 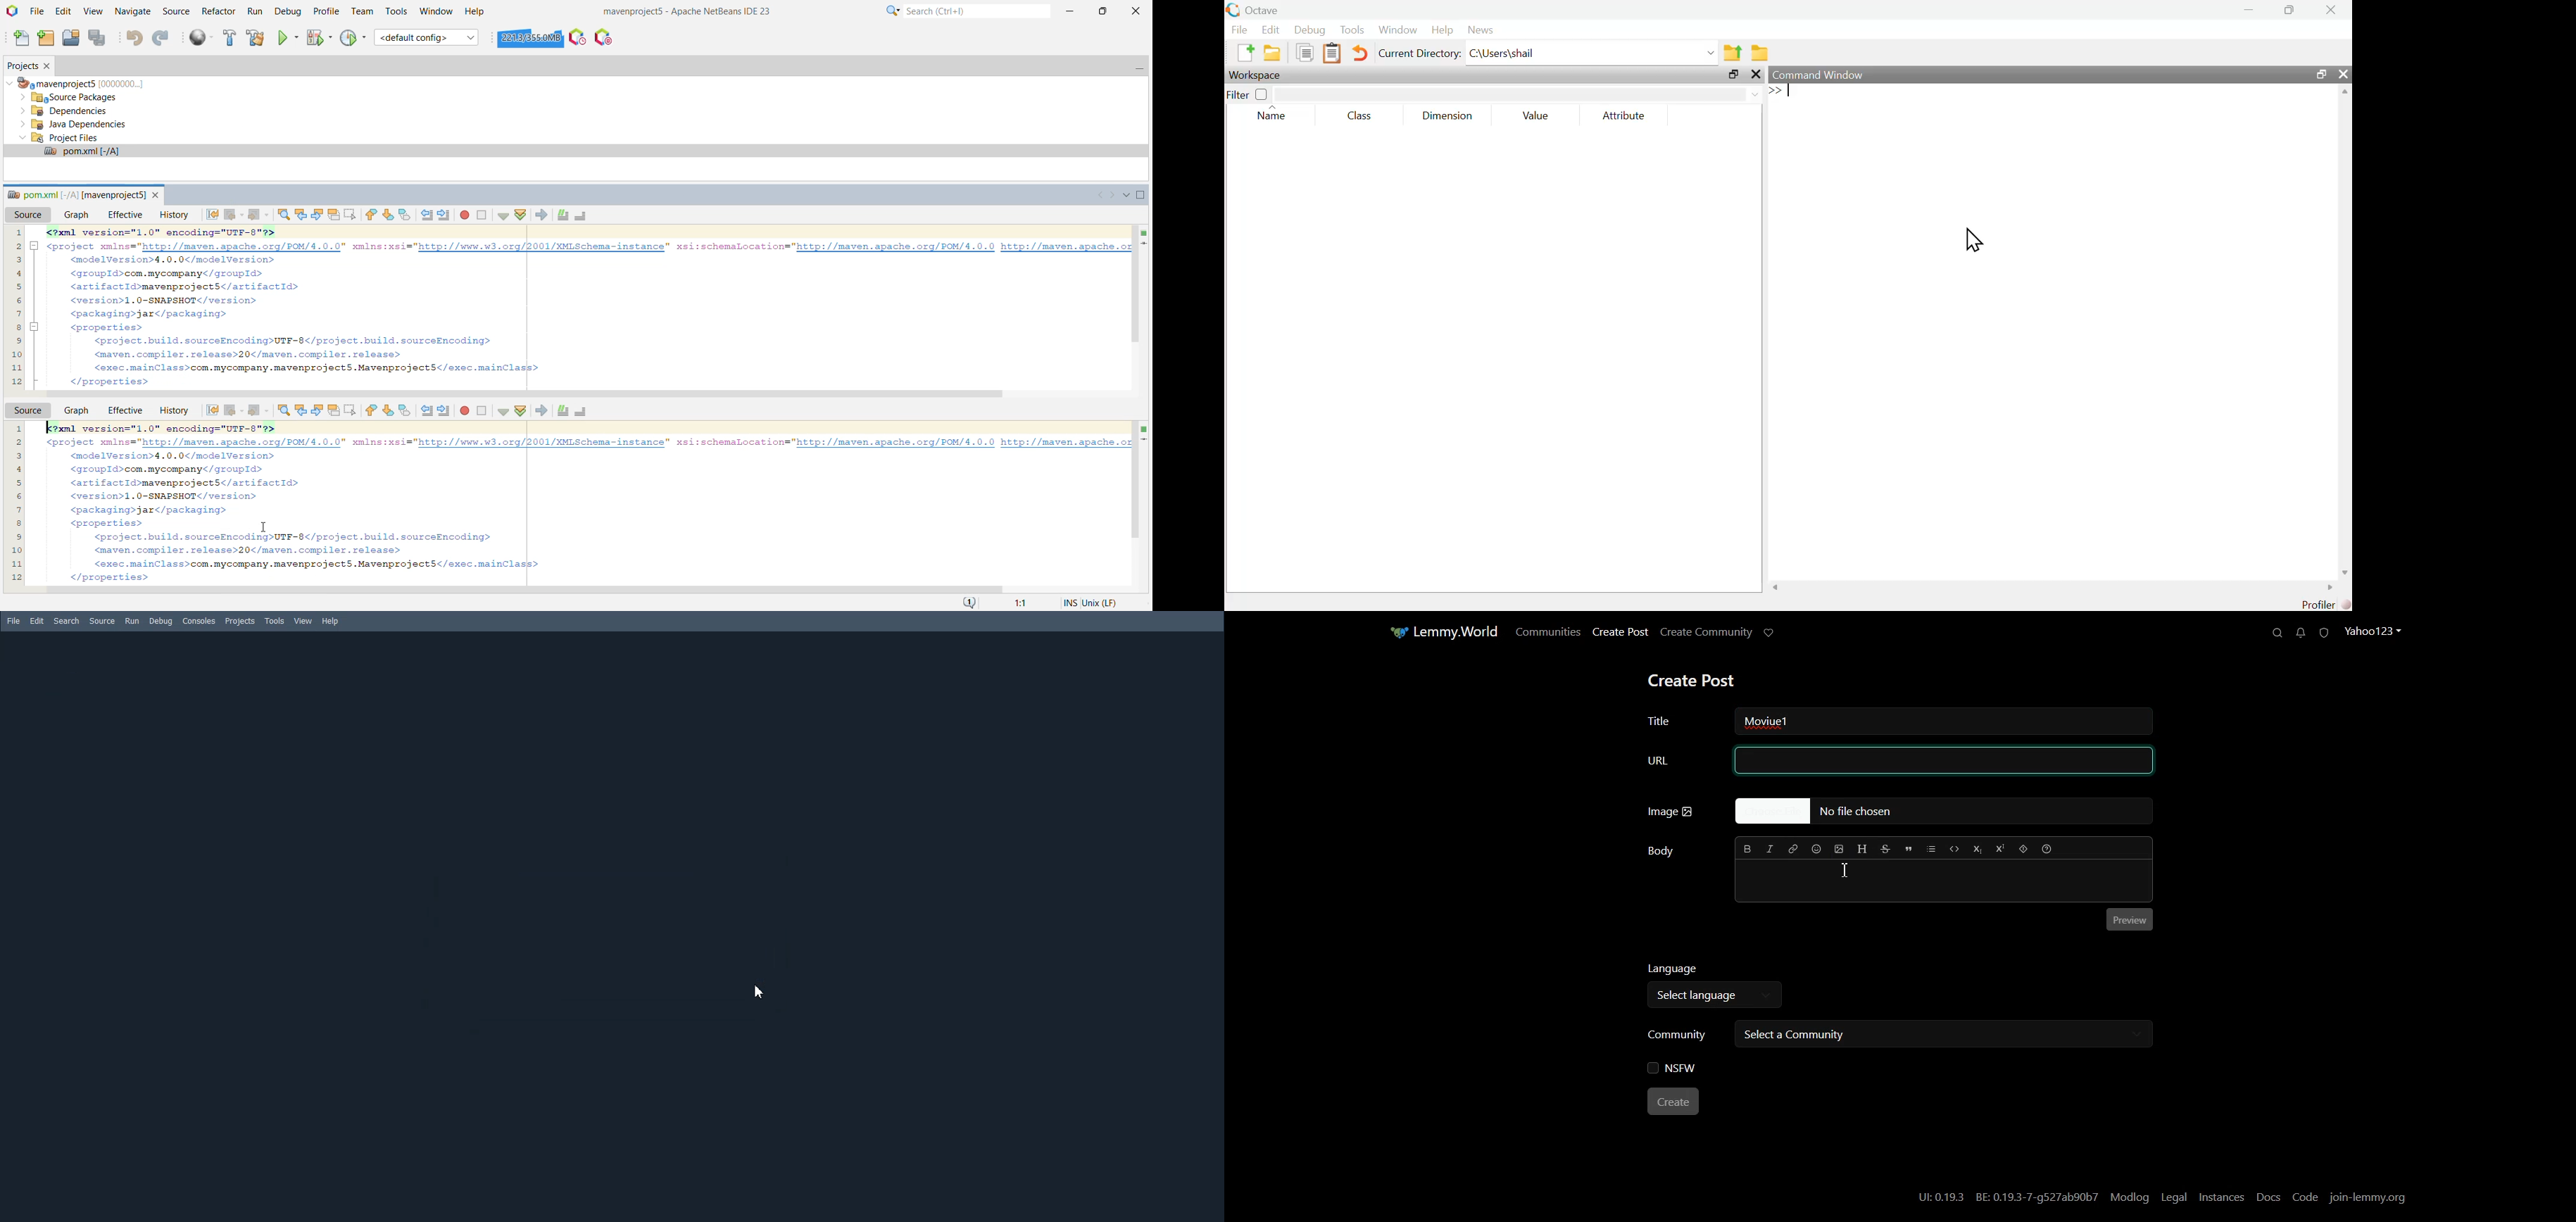 I want to click on Join-lemmy.org, so click(x=2370, y=1197).